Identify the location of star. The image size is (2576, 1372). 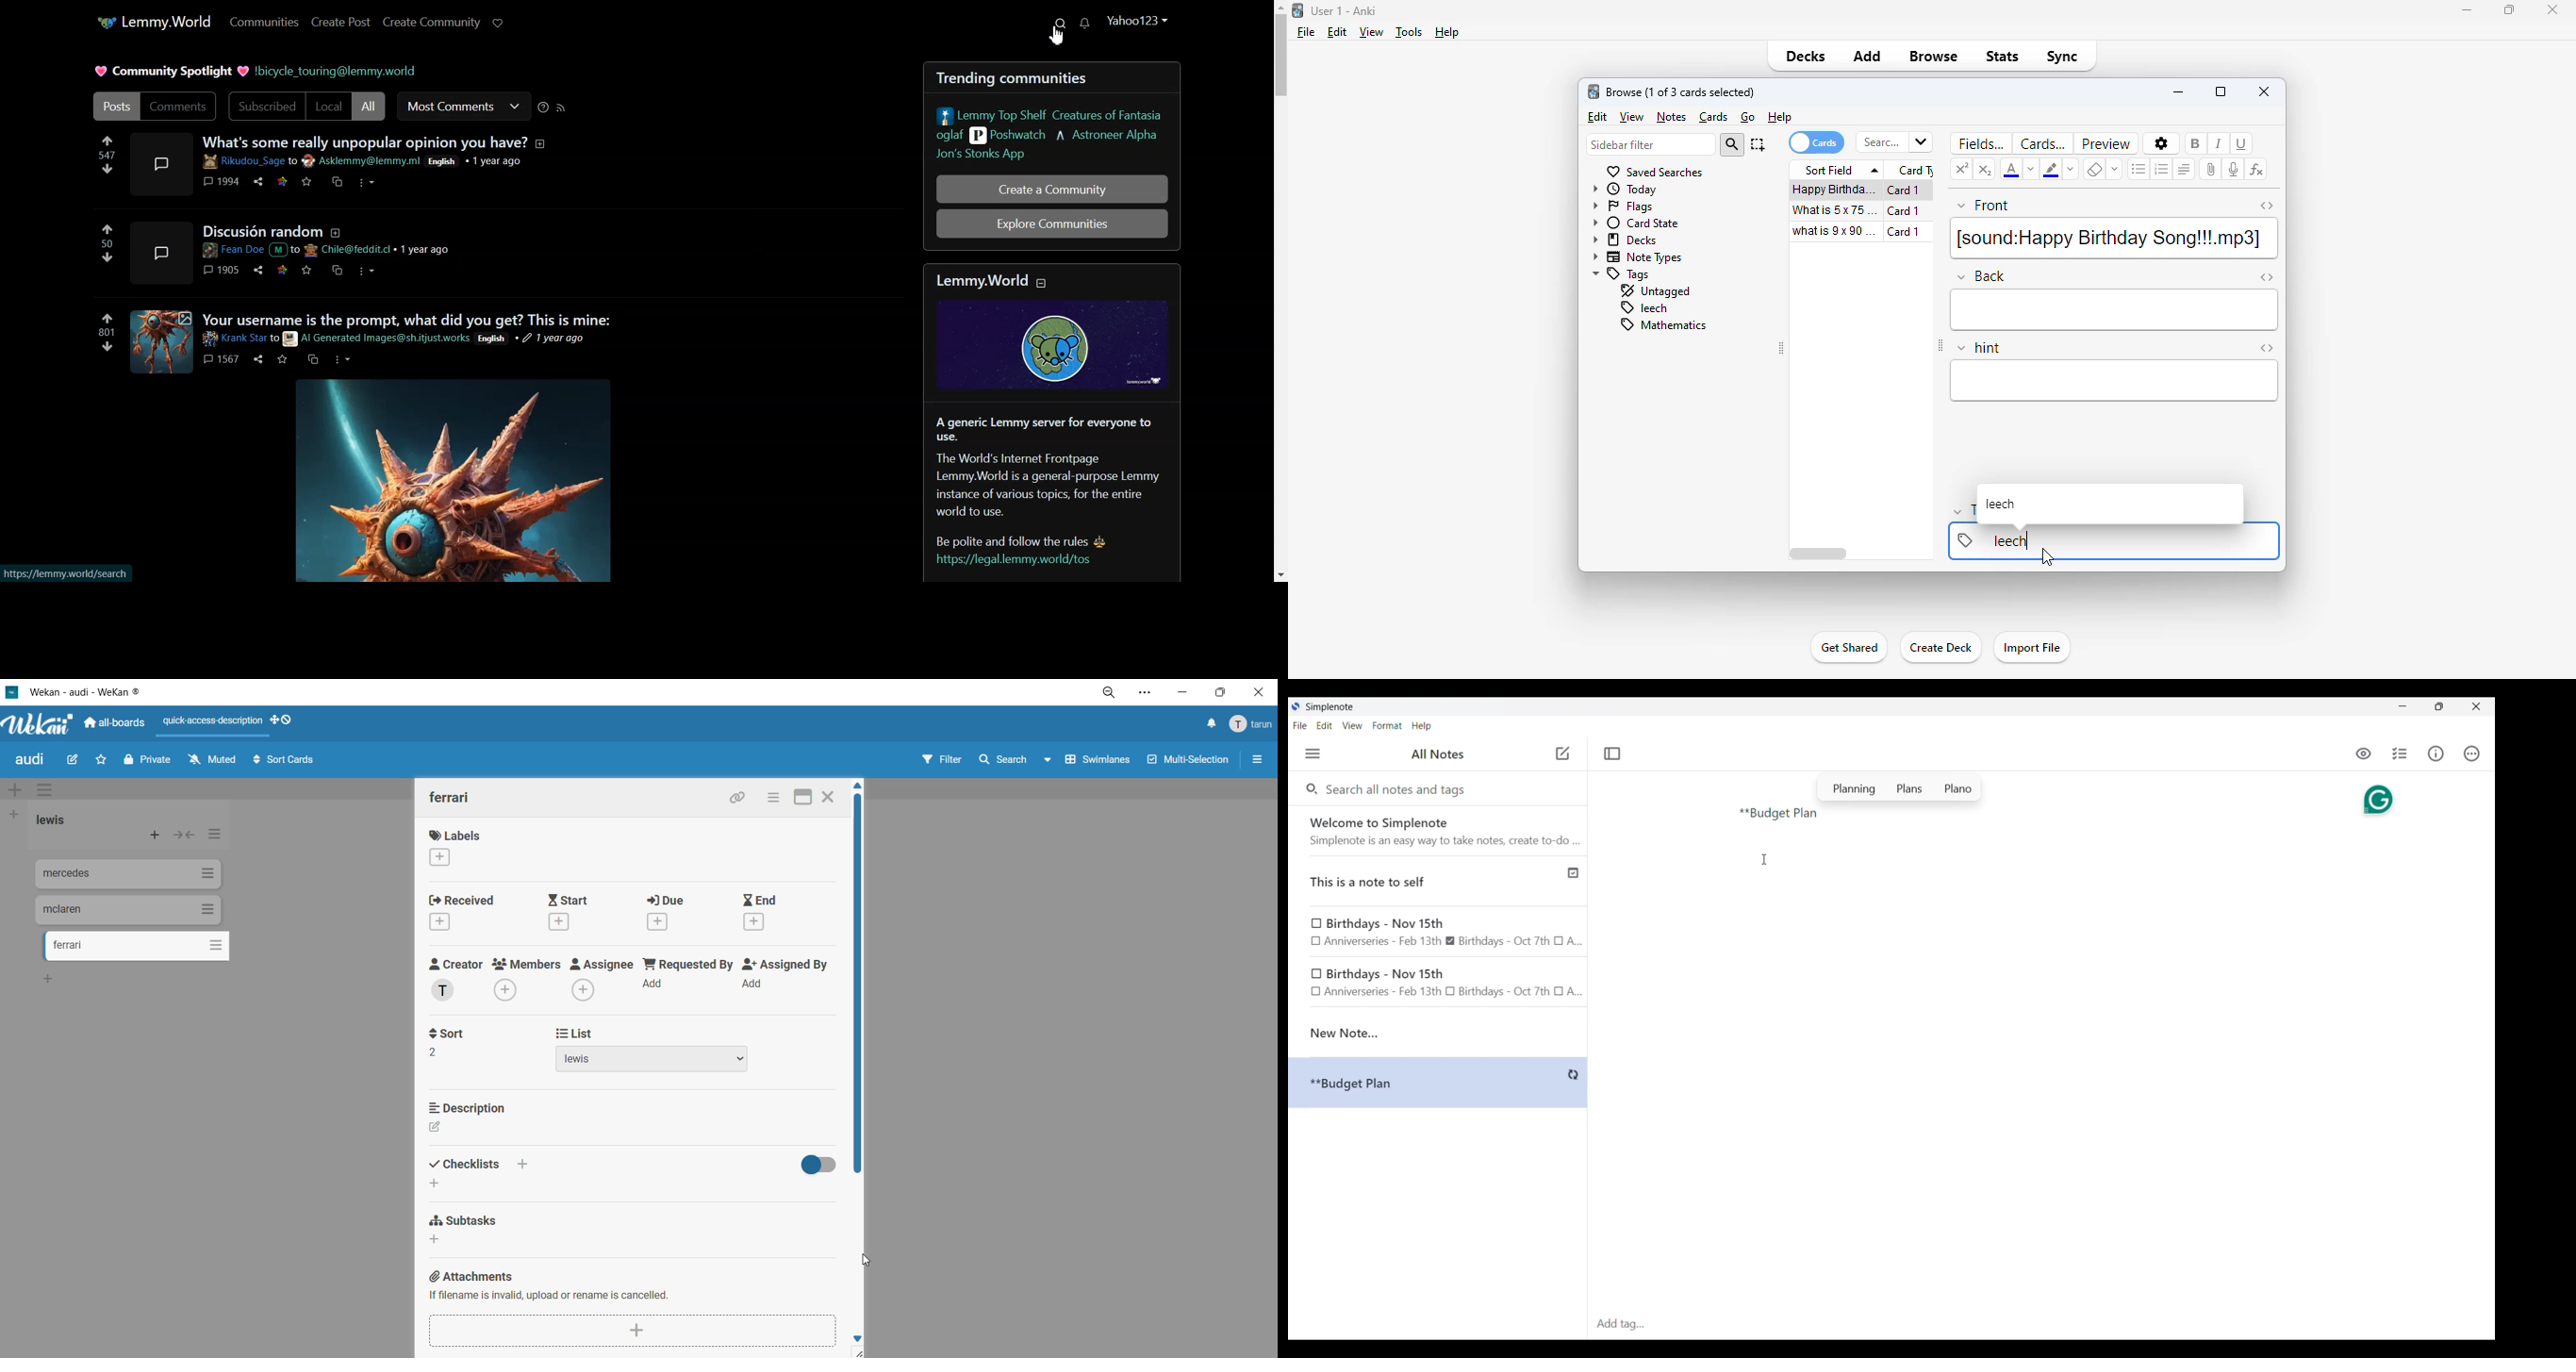
(104, 758).